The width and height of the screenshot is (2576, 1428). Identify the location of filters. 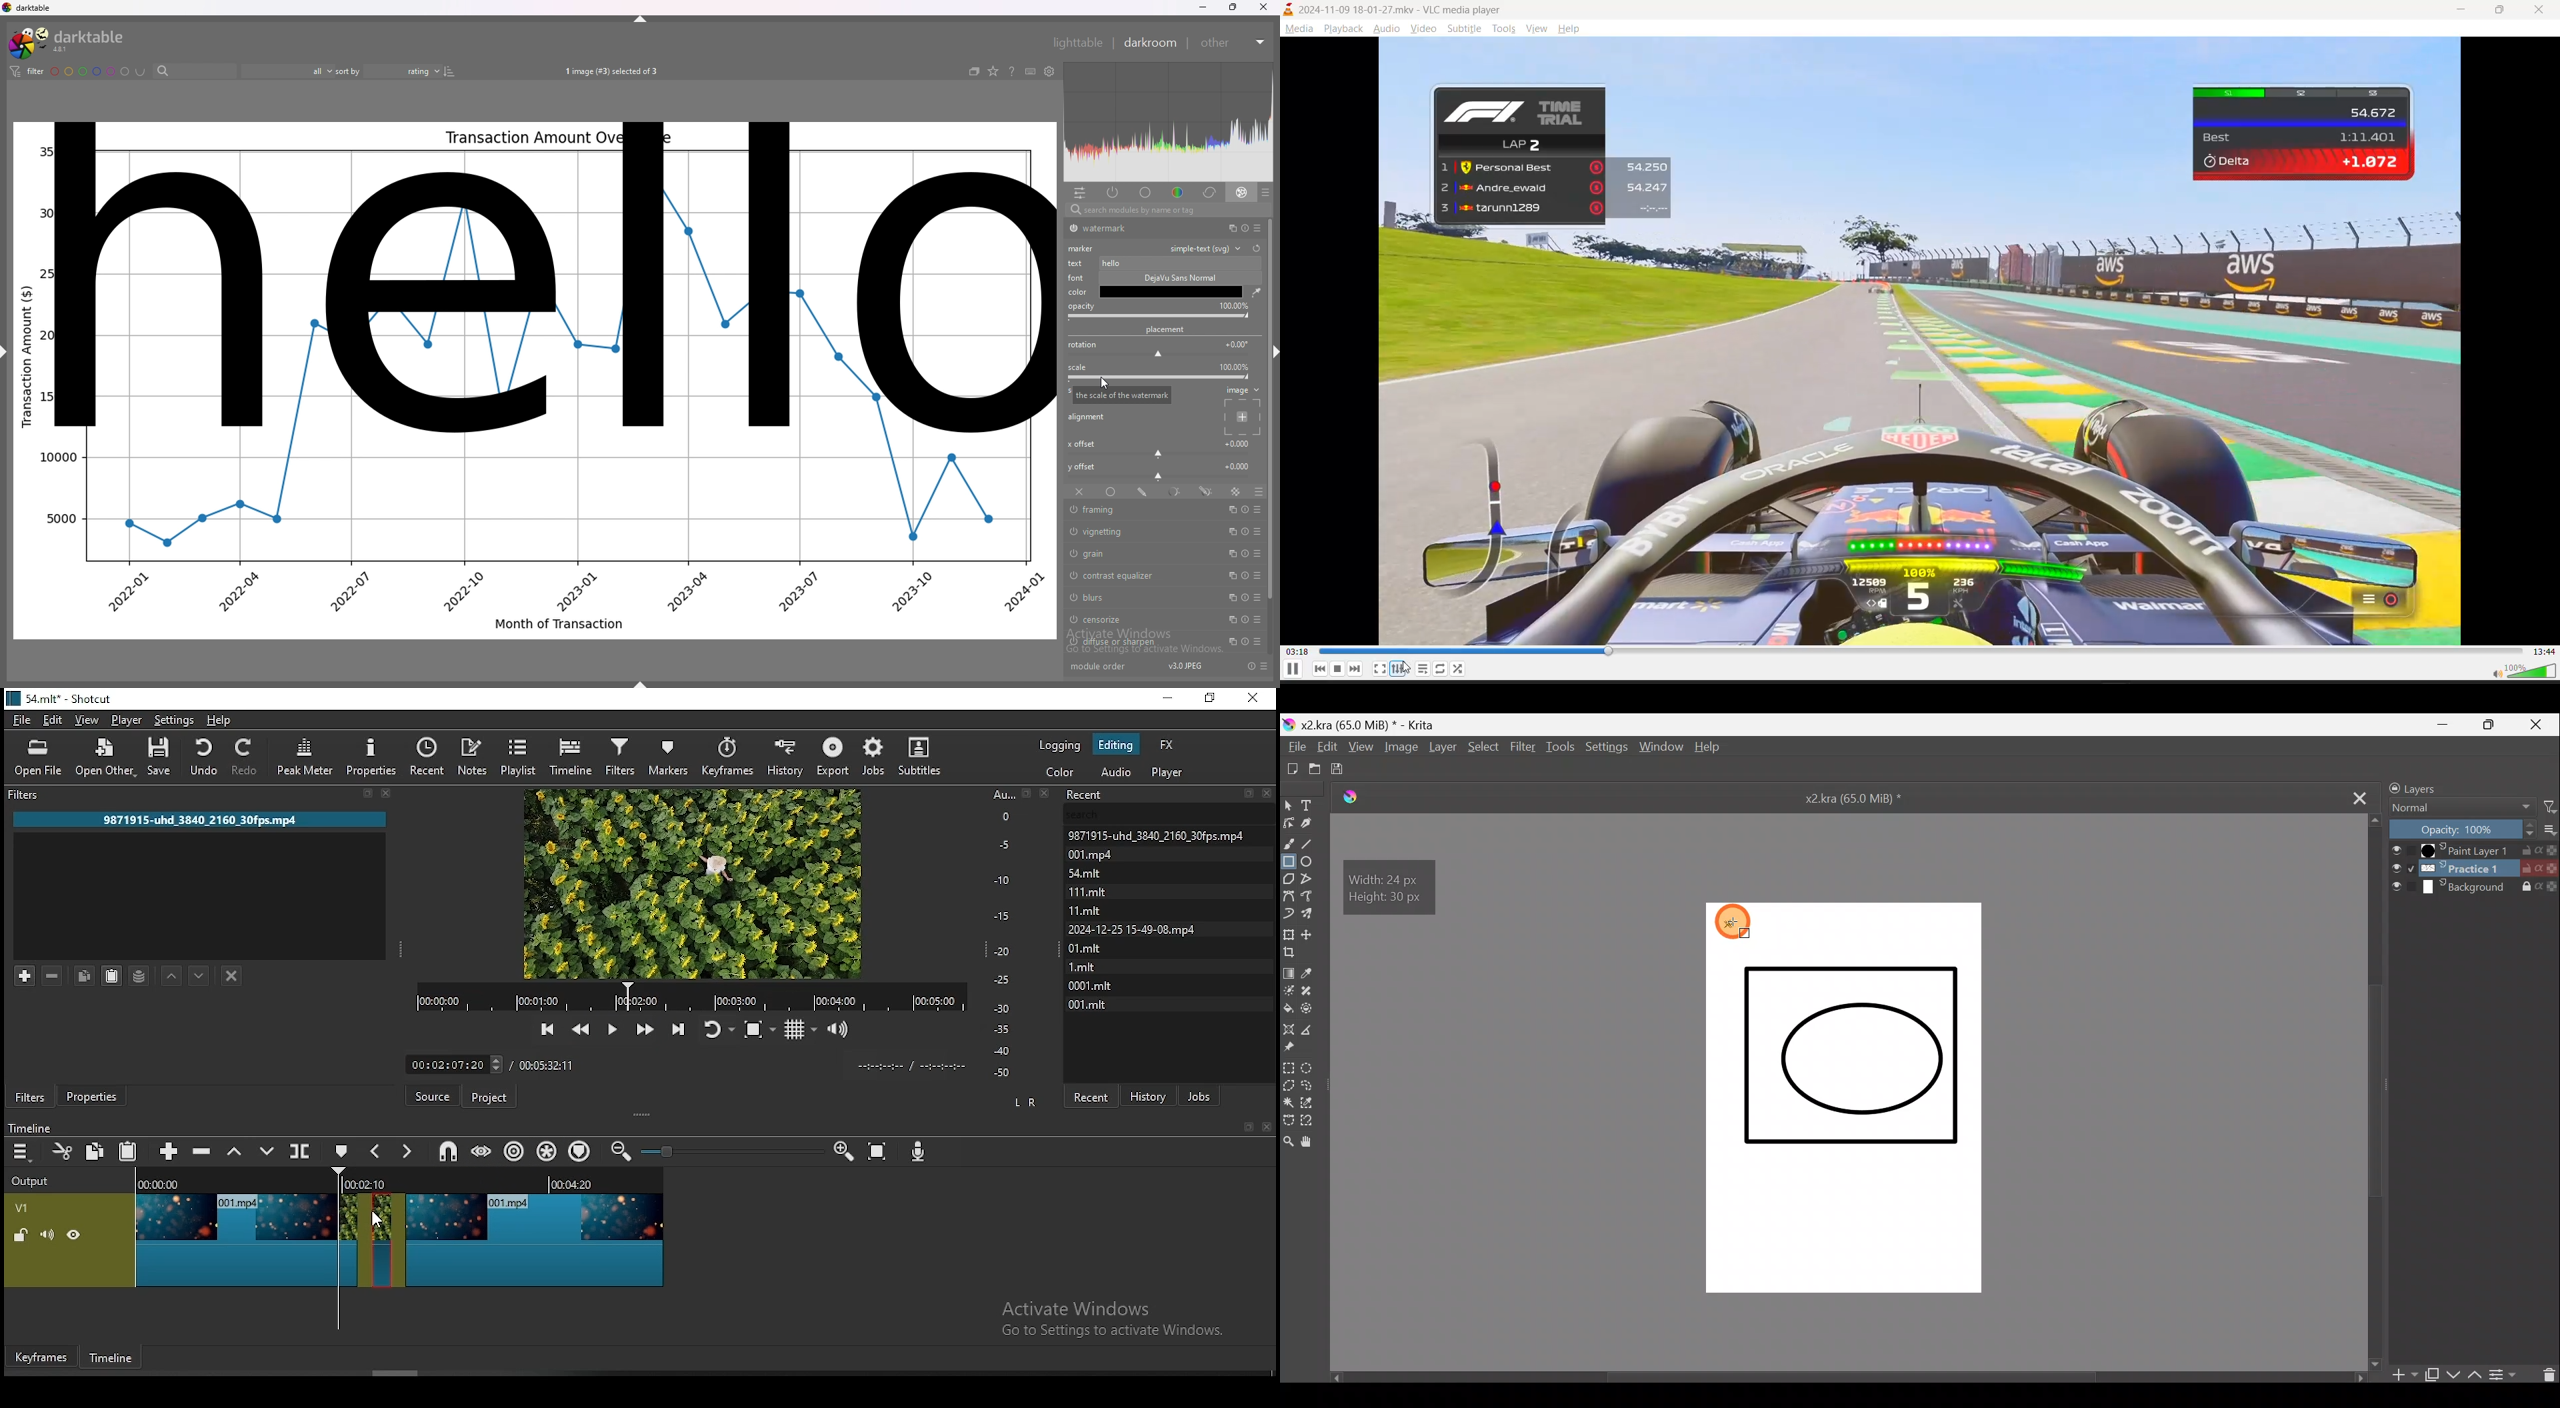
(30, 1096).